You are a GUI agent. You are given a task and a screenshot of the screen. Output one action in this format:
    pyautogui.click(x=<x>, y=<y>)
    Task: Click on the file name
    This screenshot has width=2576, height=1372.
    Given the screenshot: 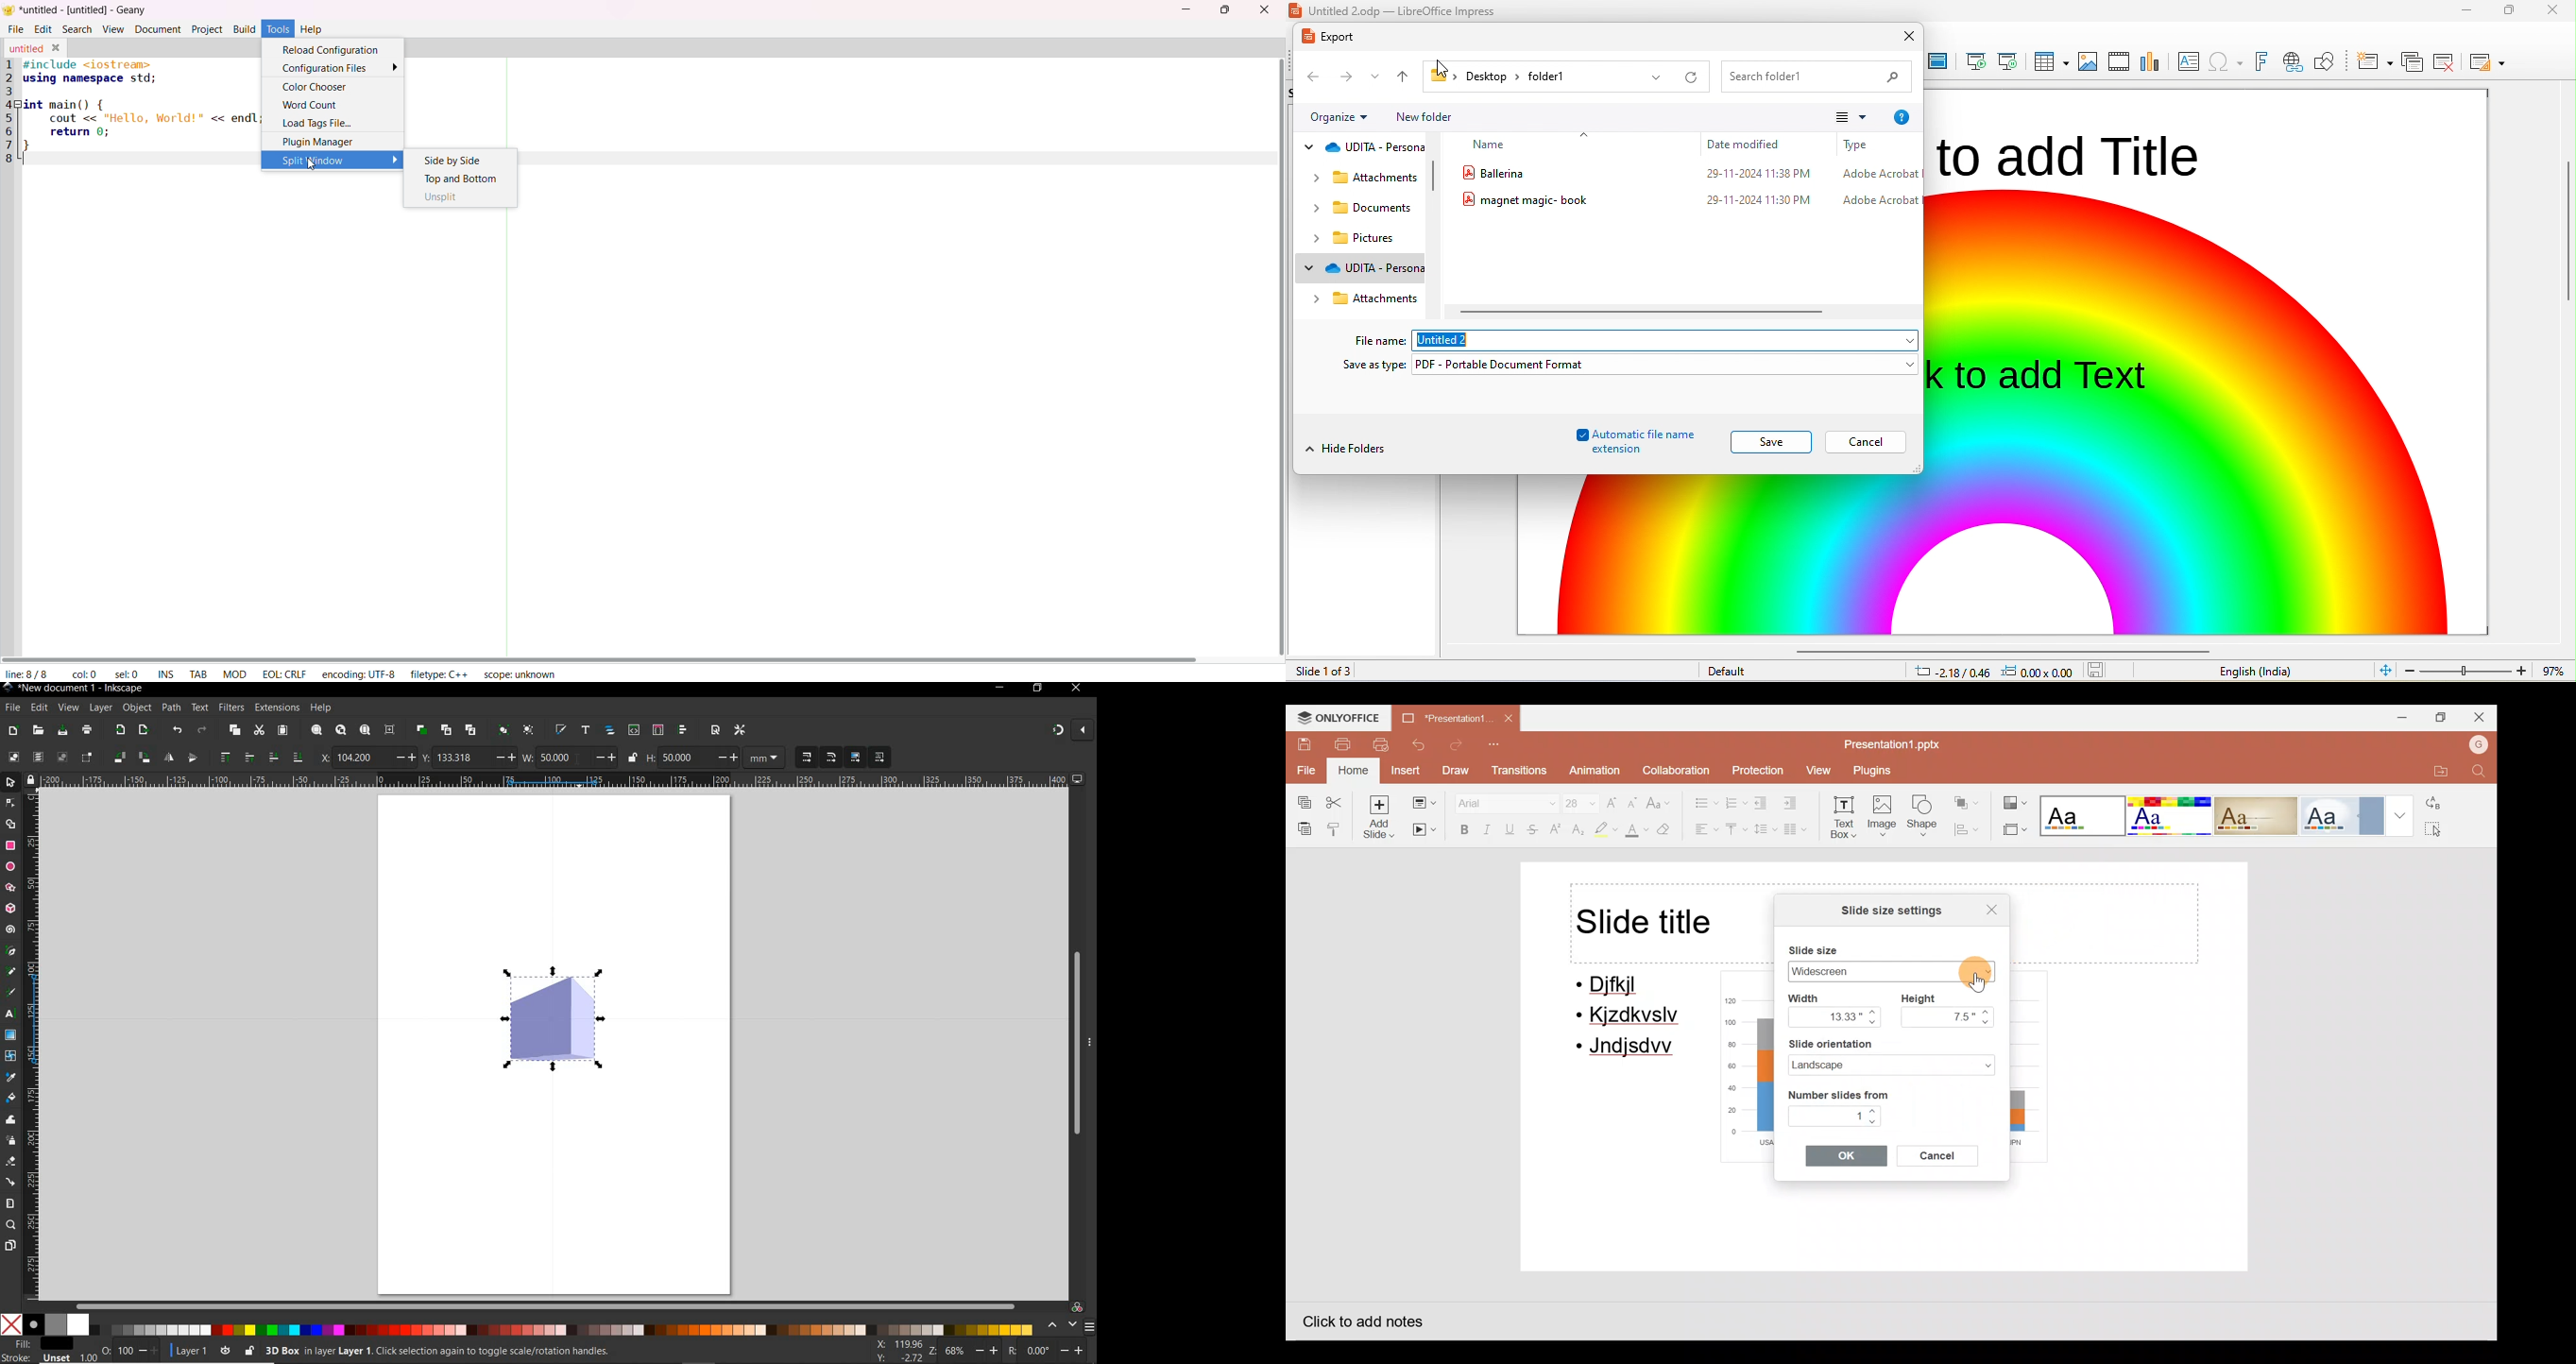 What is the action you would take?
    pyautogui.click(x=1689, y=198)
    